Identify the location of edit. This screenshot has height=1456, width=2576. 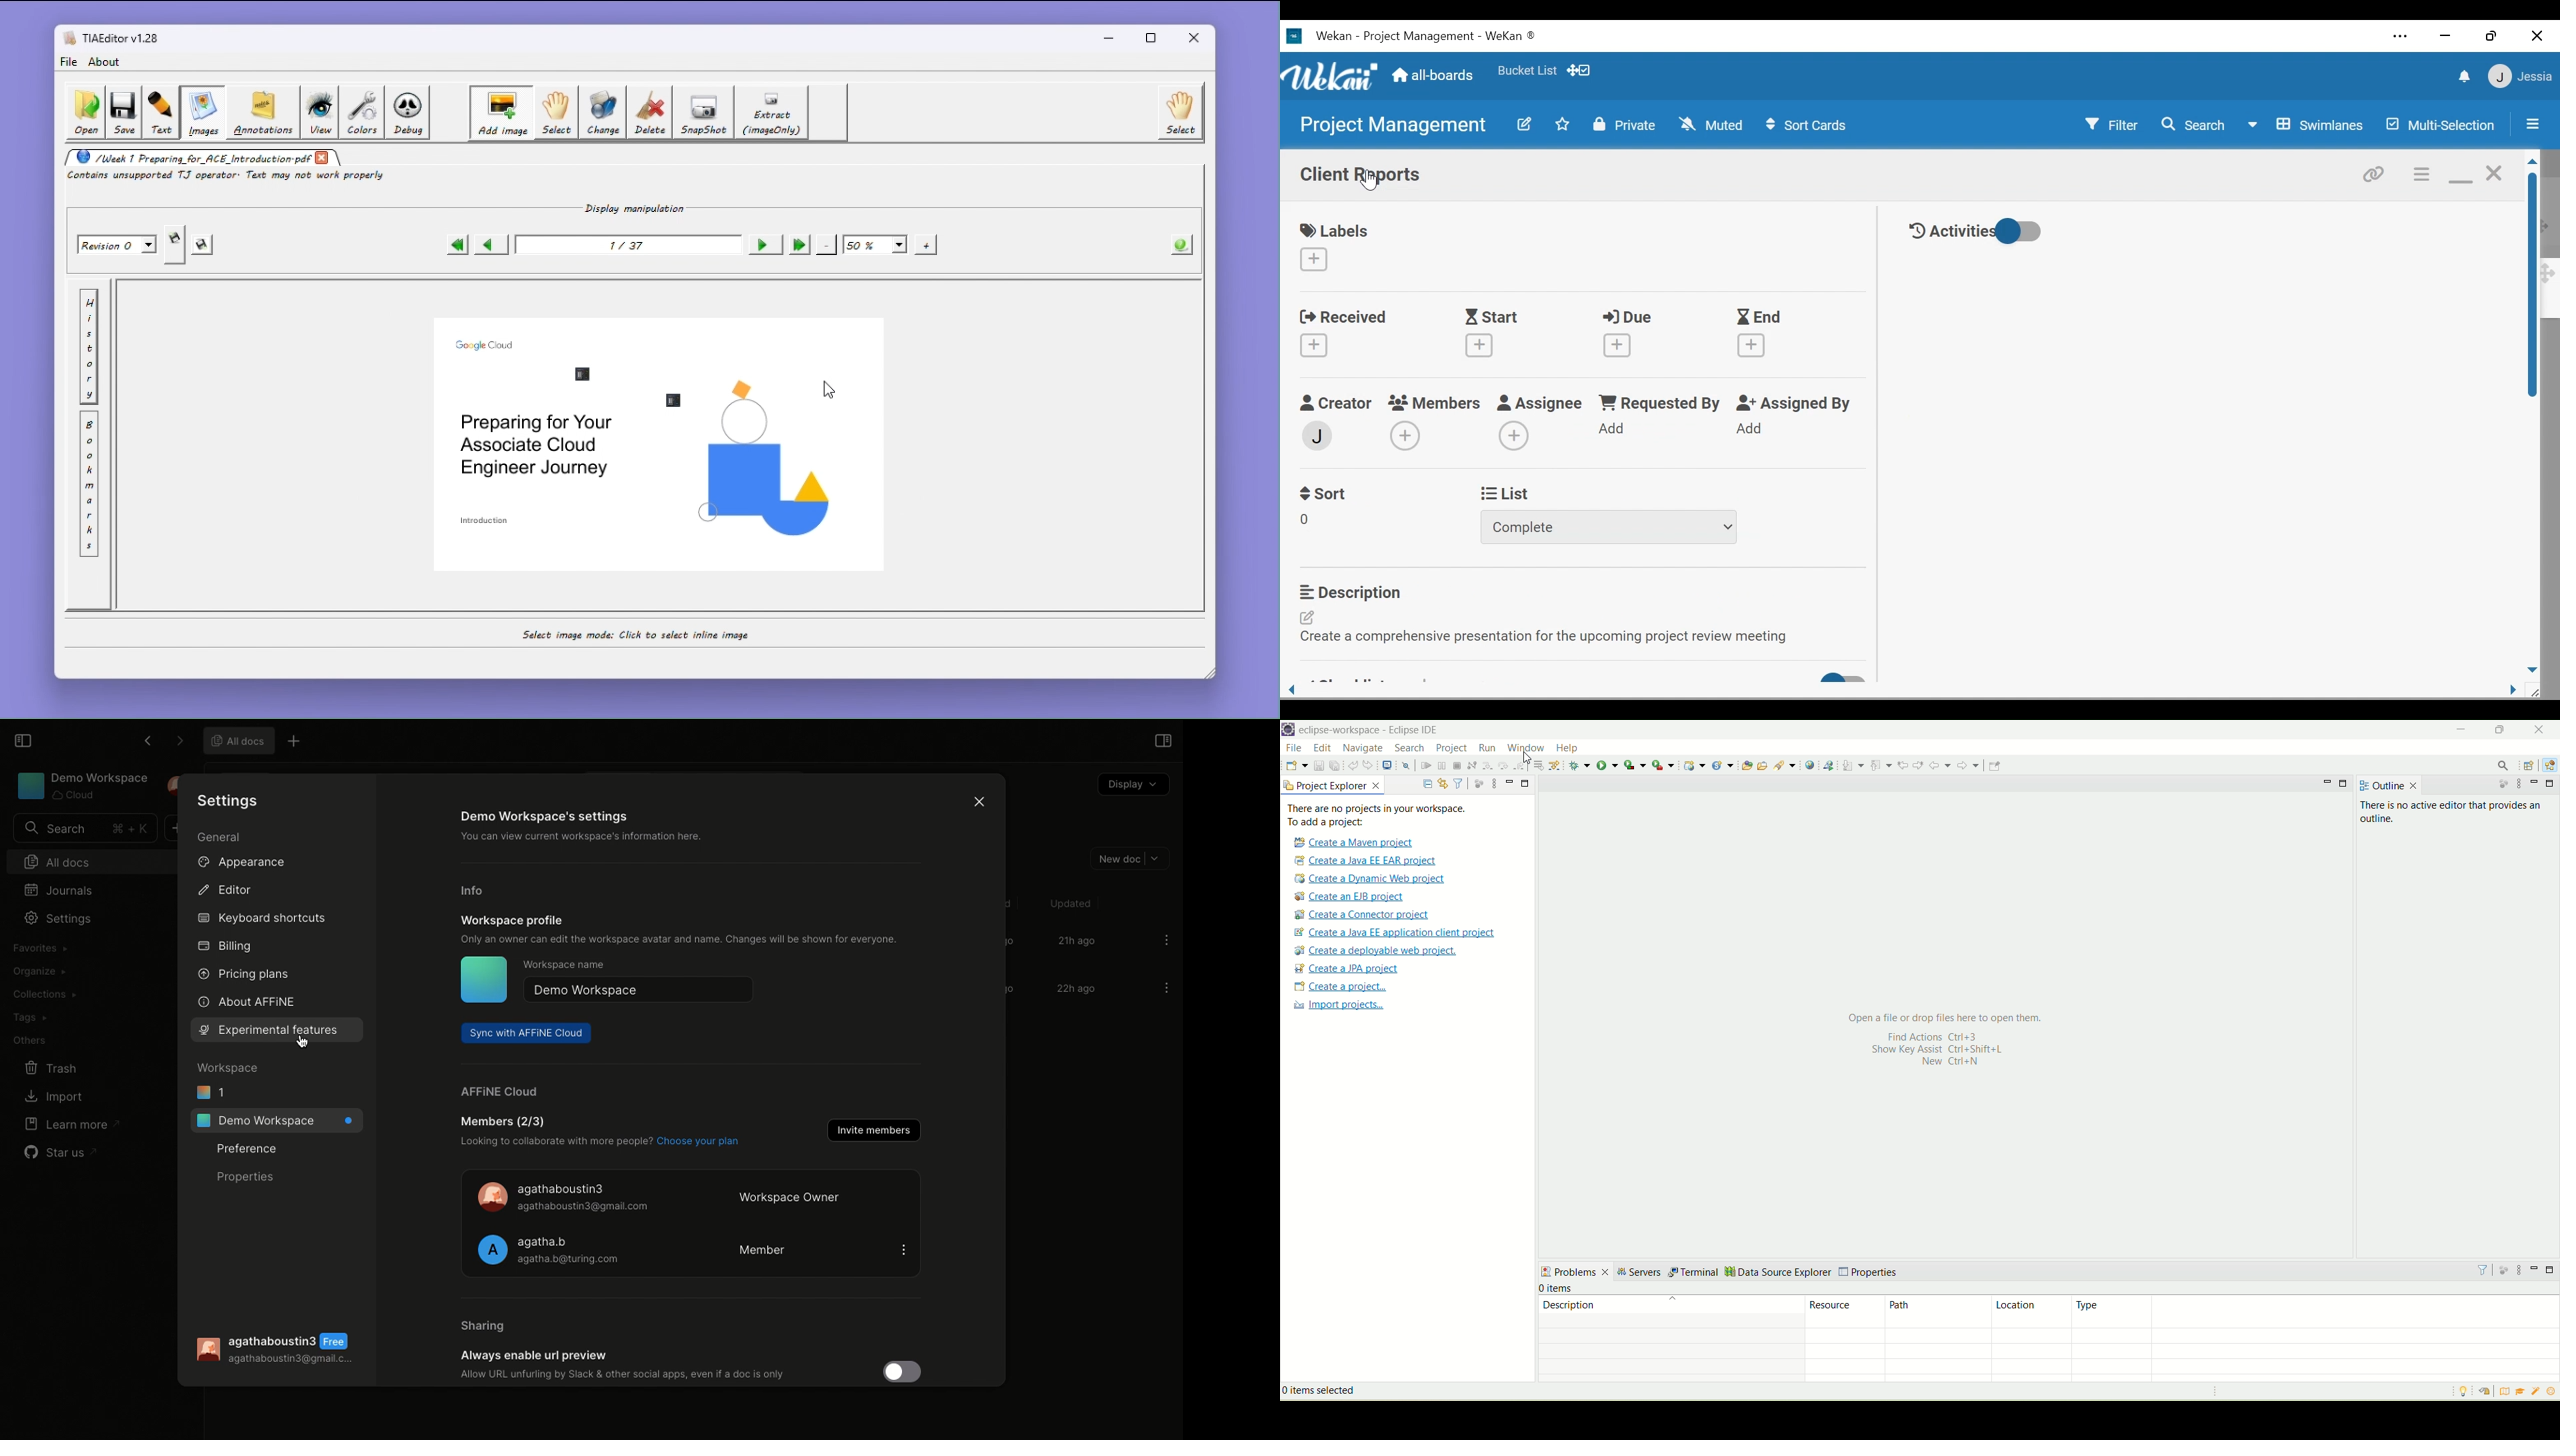
(1525, 125).